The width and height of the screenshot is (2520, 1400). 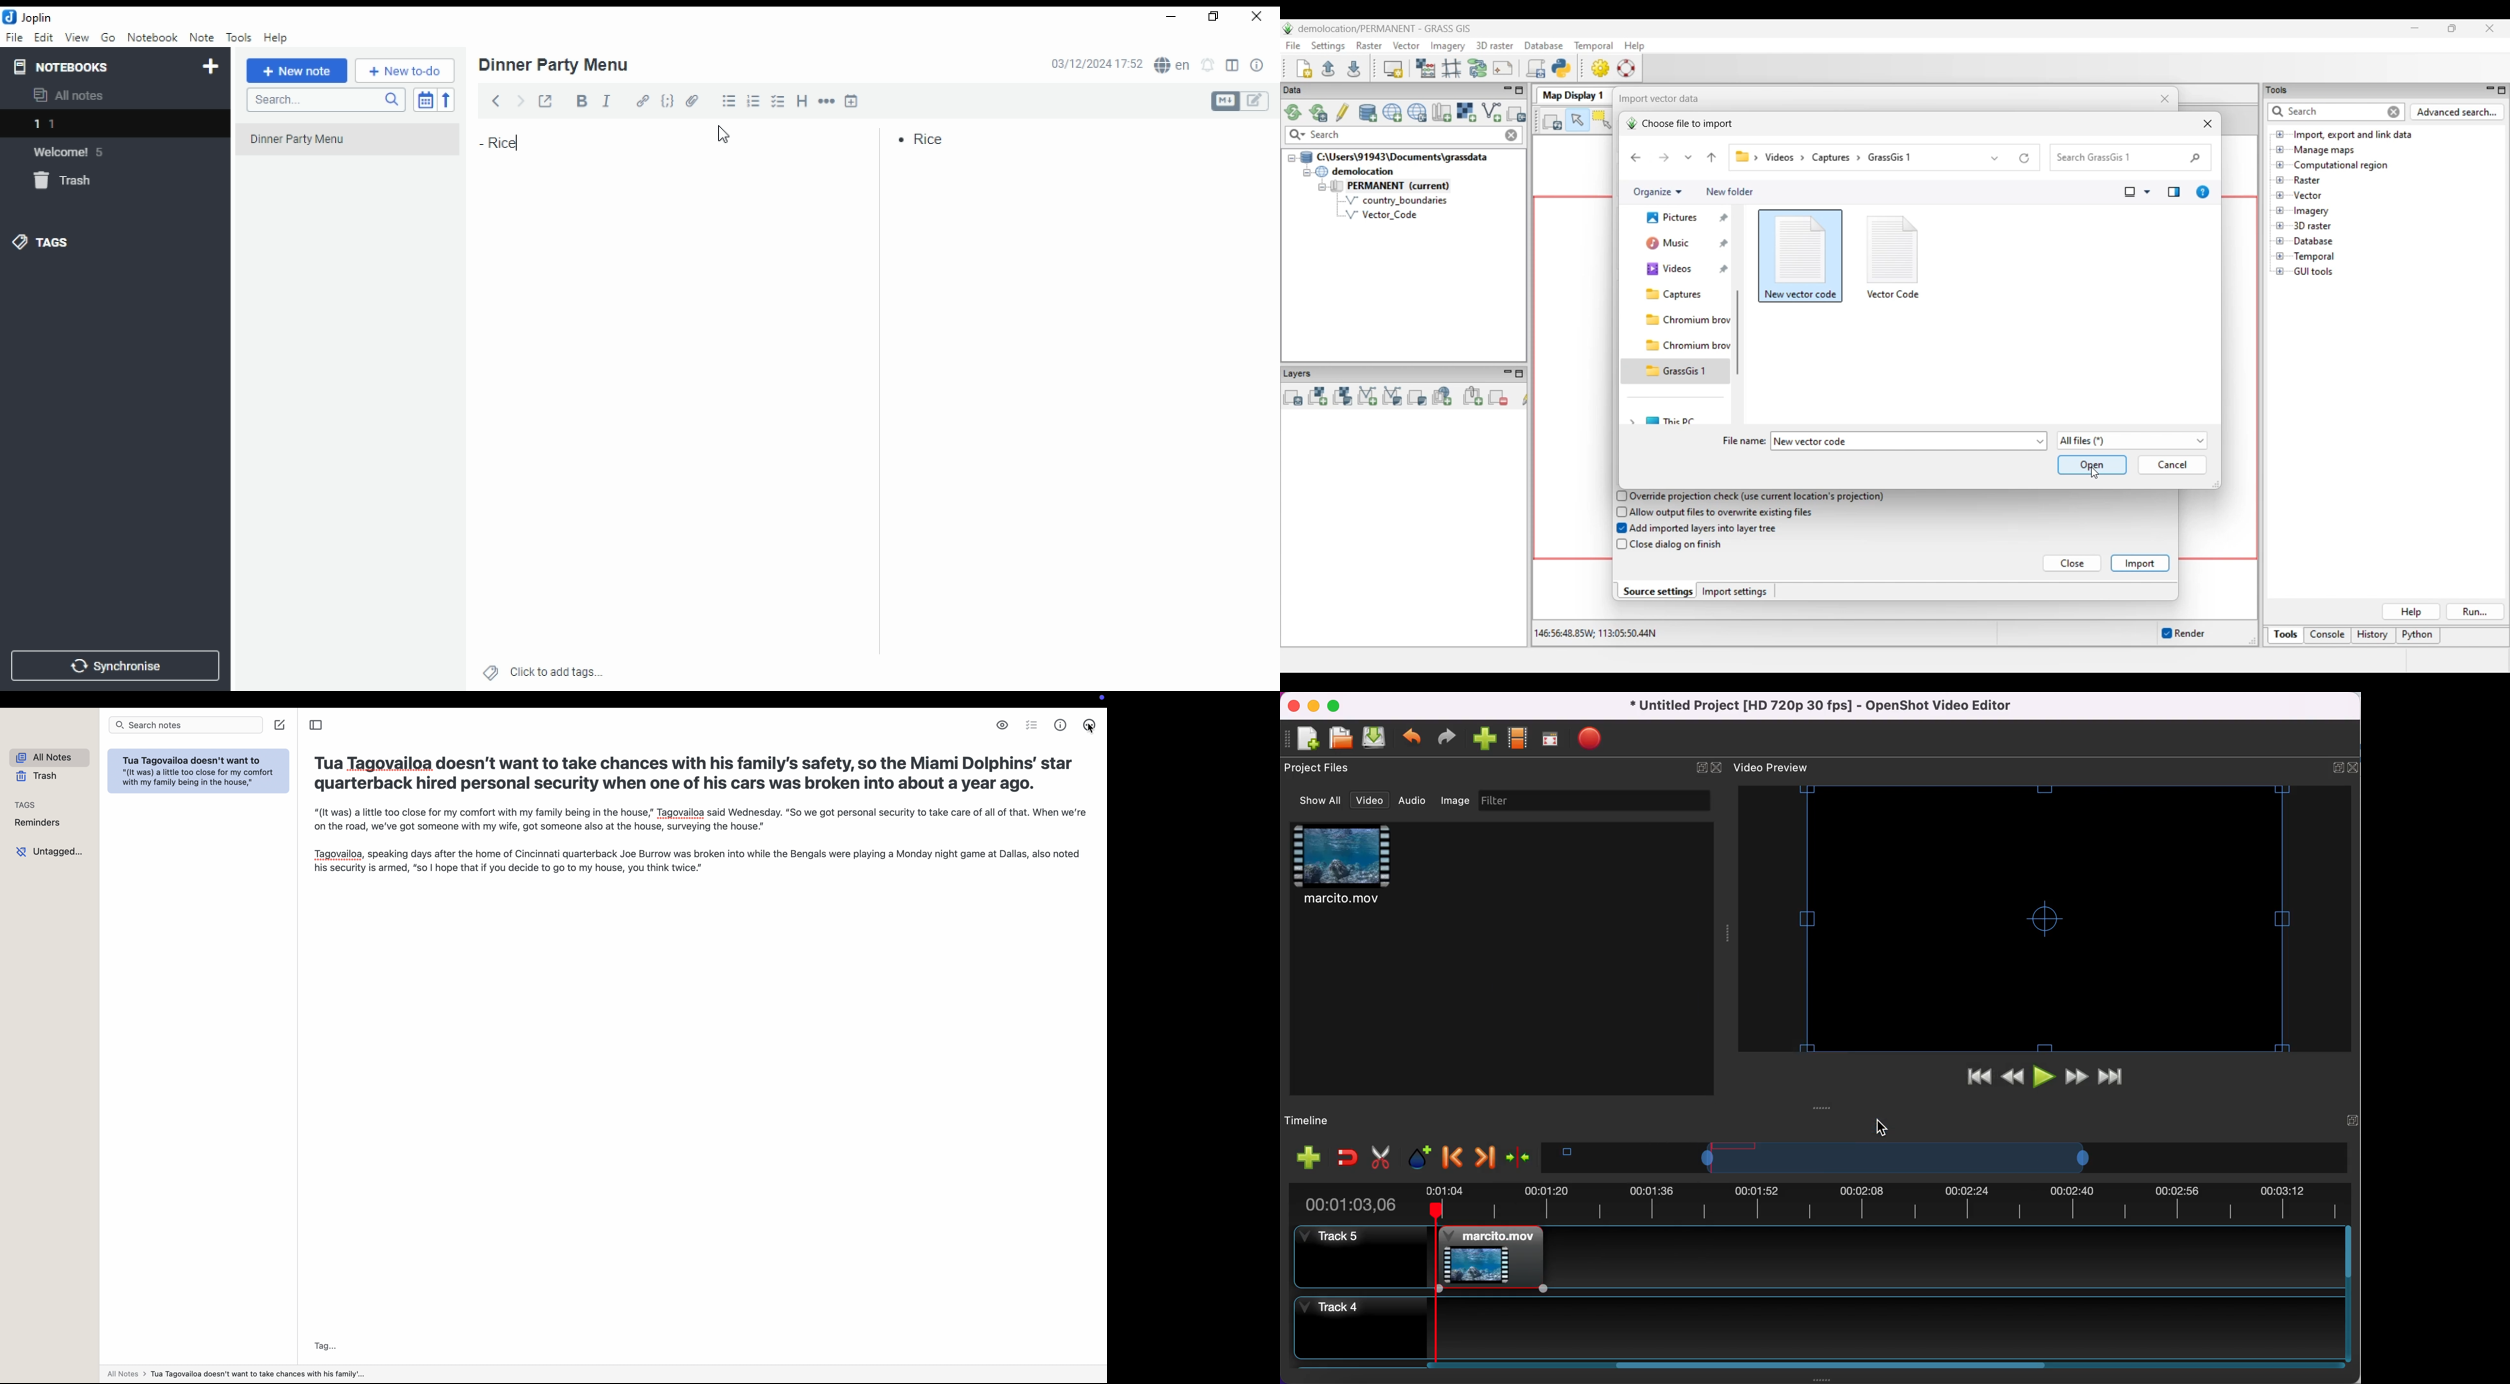 I want to click on fast forward, so click(x=2076, y=1079).